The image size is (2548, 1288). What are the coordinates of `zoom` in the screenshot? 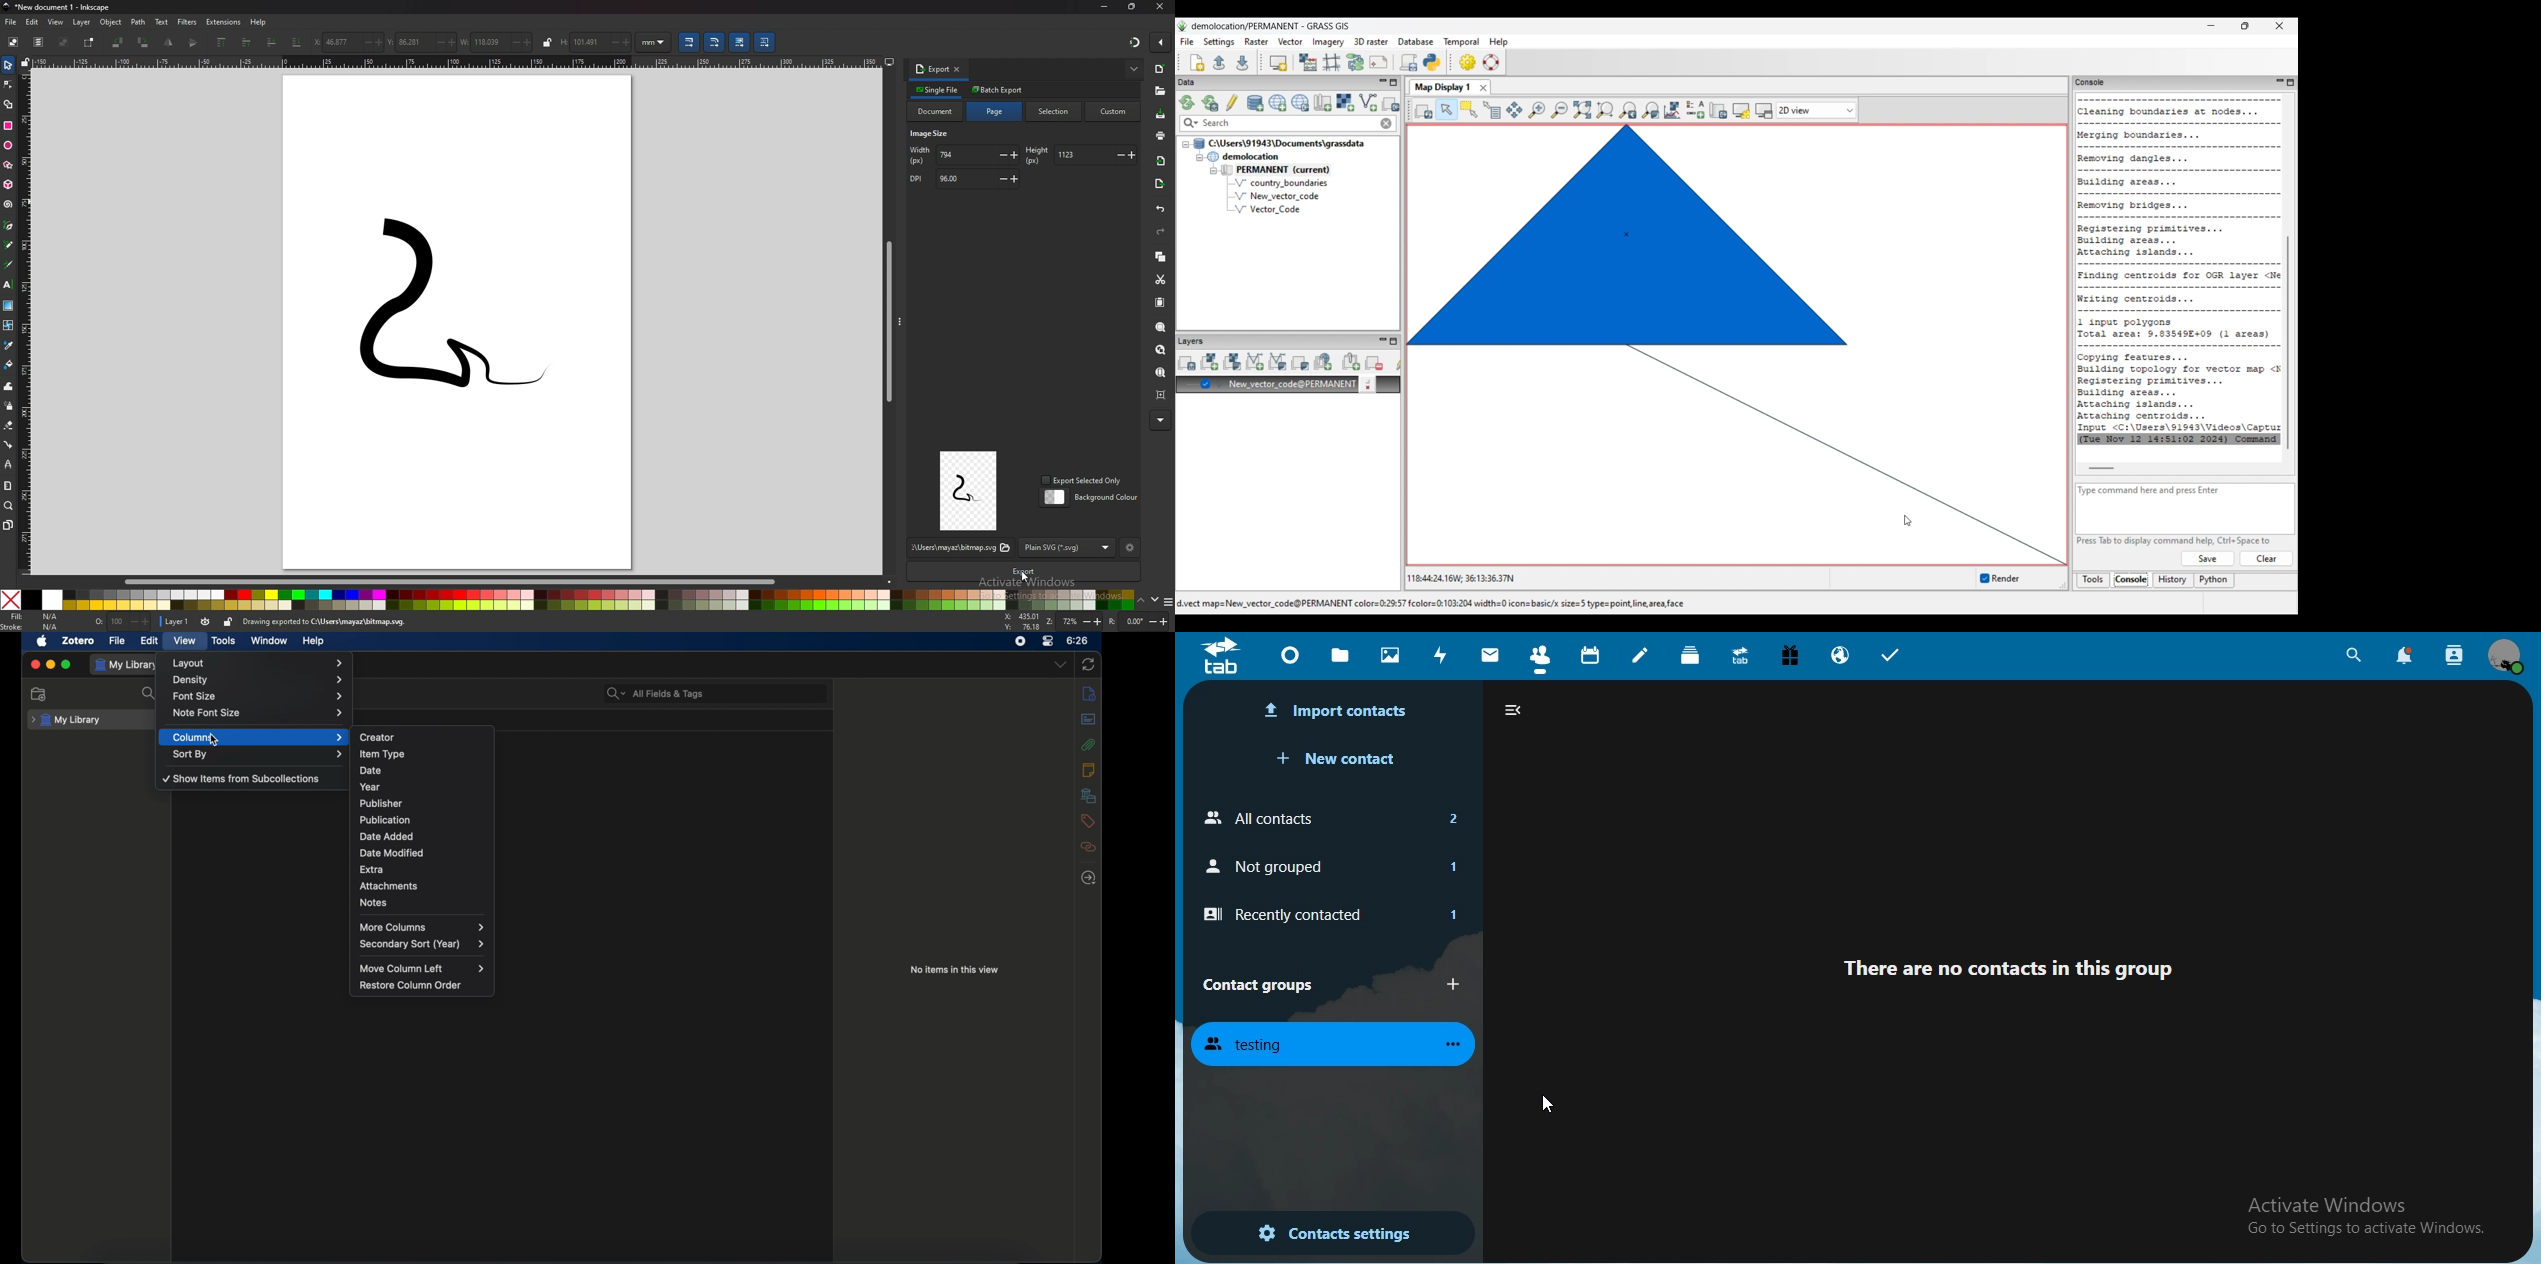 It's located at (1074, 622).